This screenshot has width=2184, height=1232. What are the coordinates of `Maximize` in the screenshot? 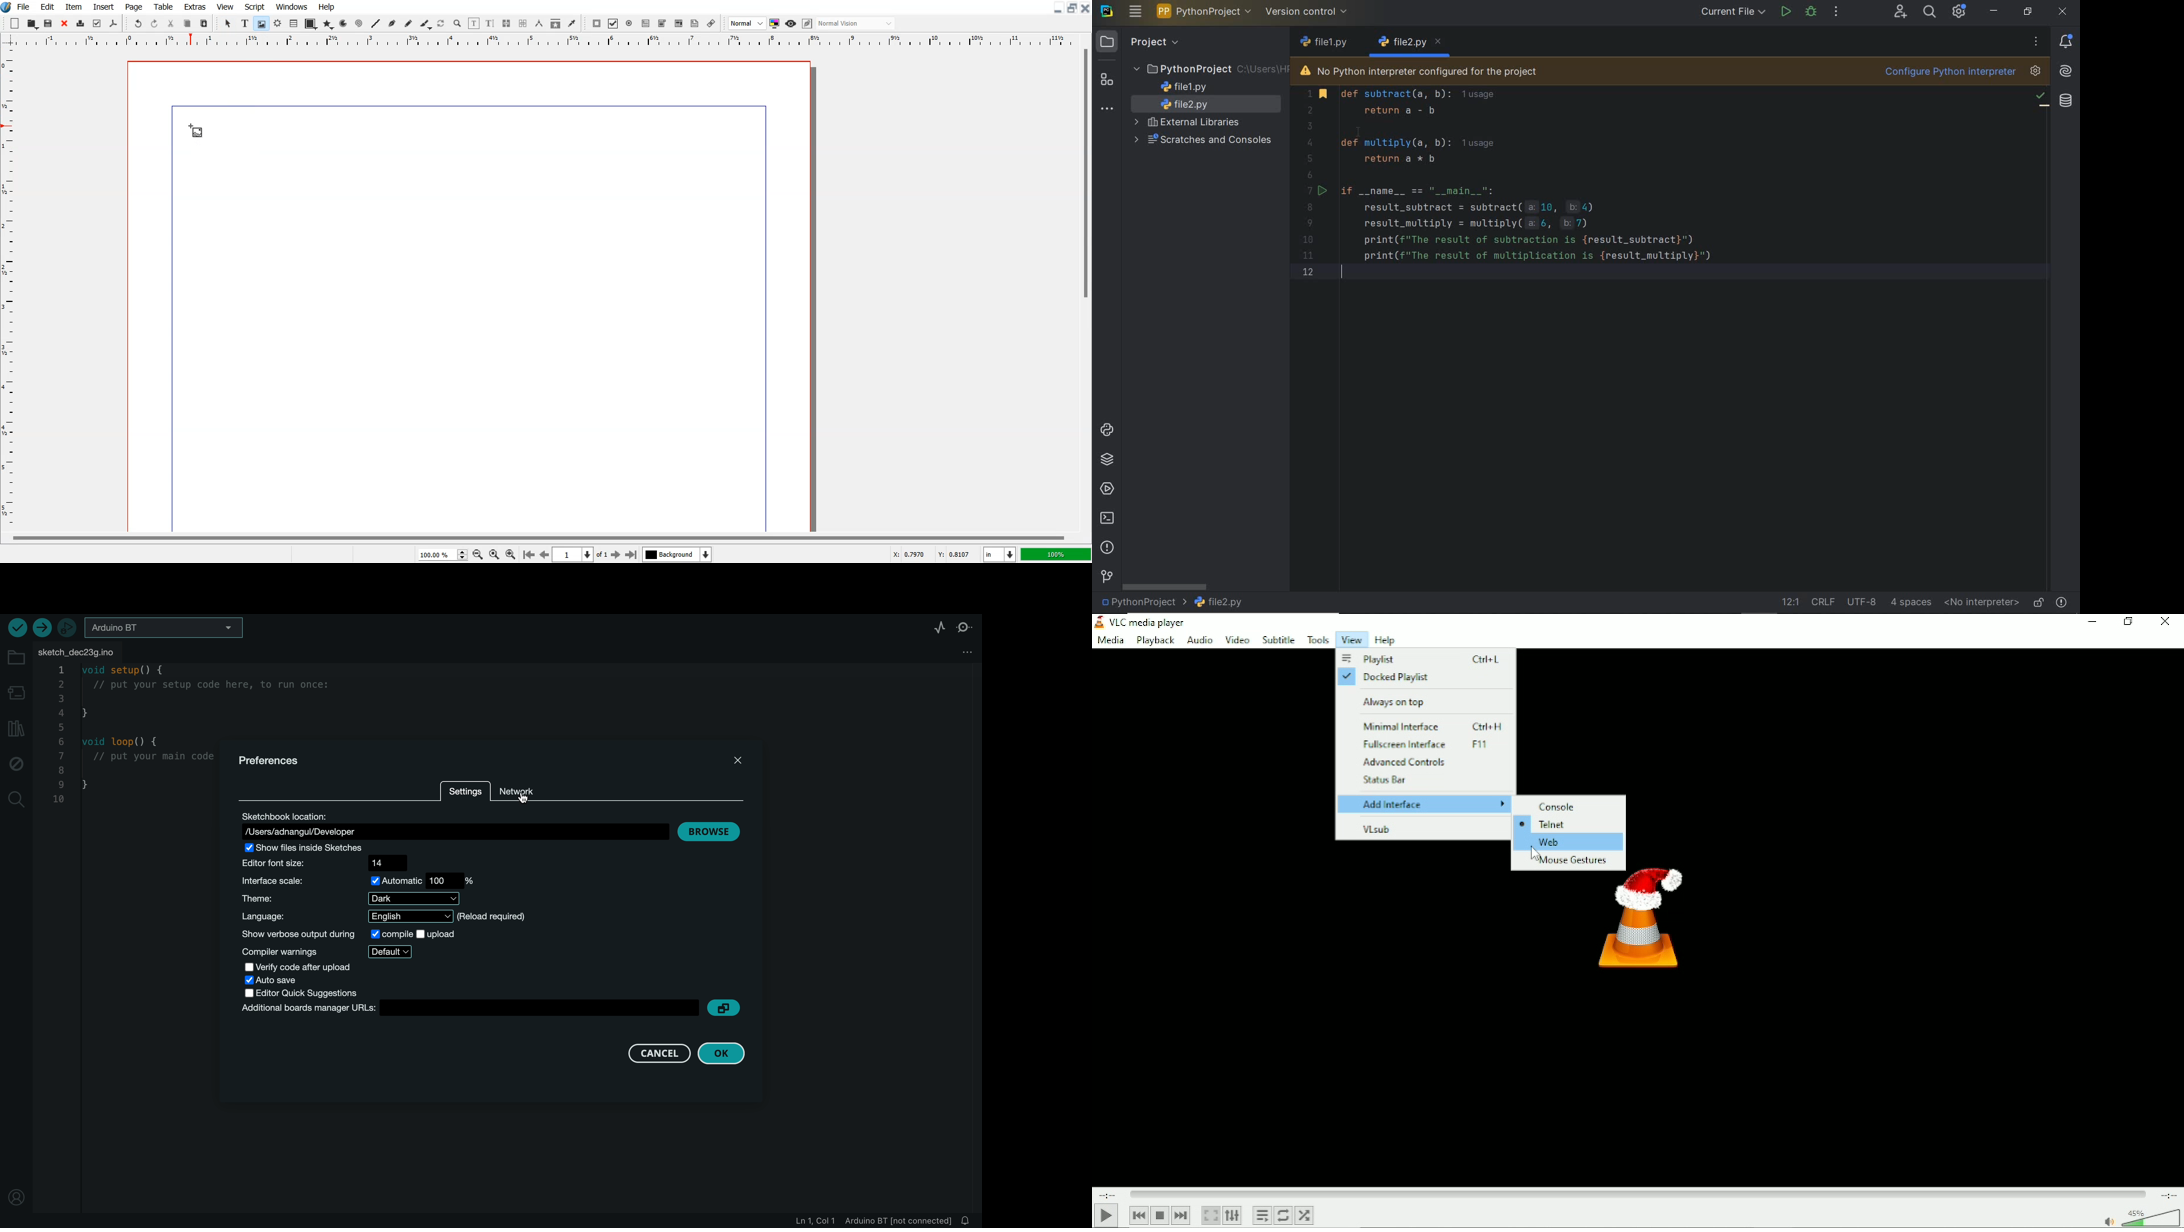 It's located at (1072, 8).